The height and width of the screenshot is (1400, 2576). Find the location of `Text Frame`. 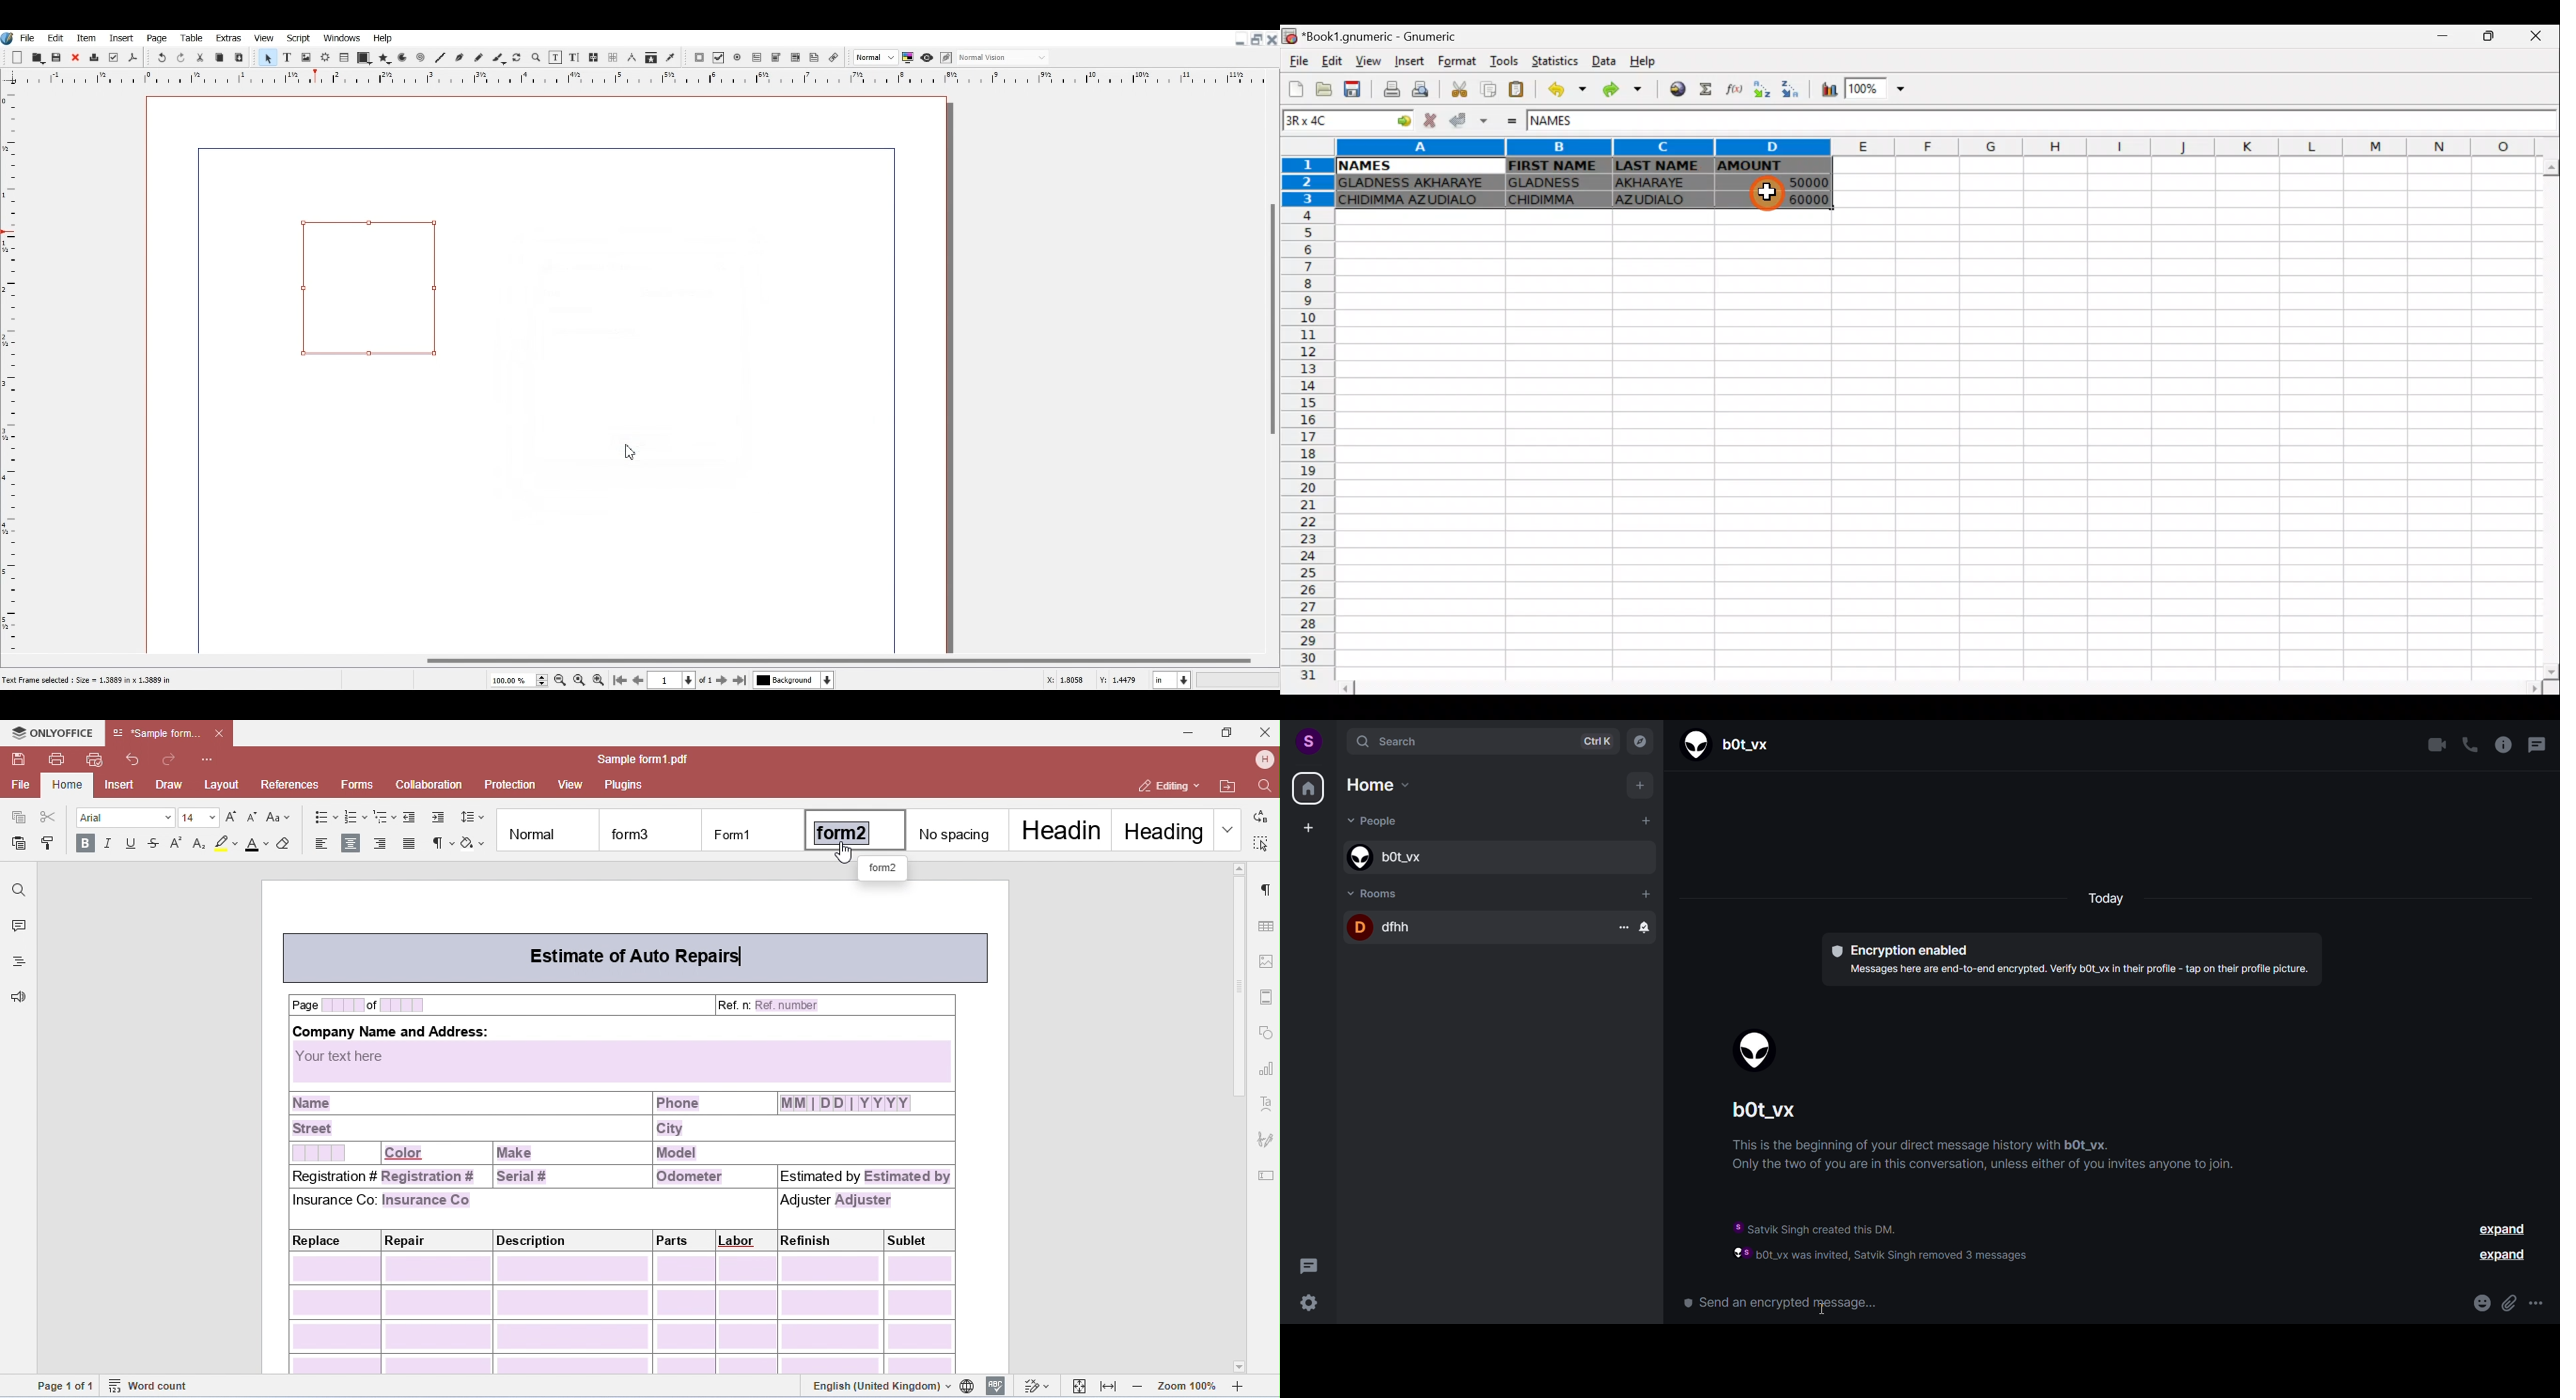

Text Frame is located at coordinates (287, 57).